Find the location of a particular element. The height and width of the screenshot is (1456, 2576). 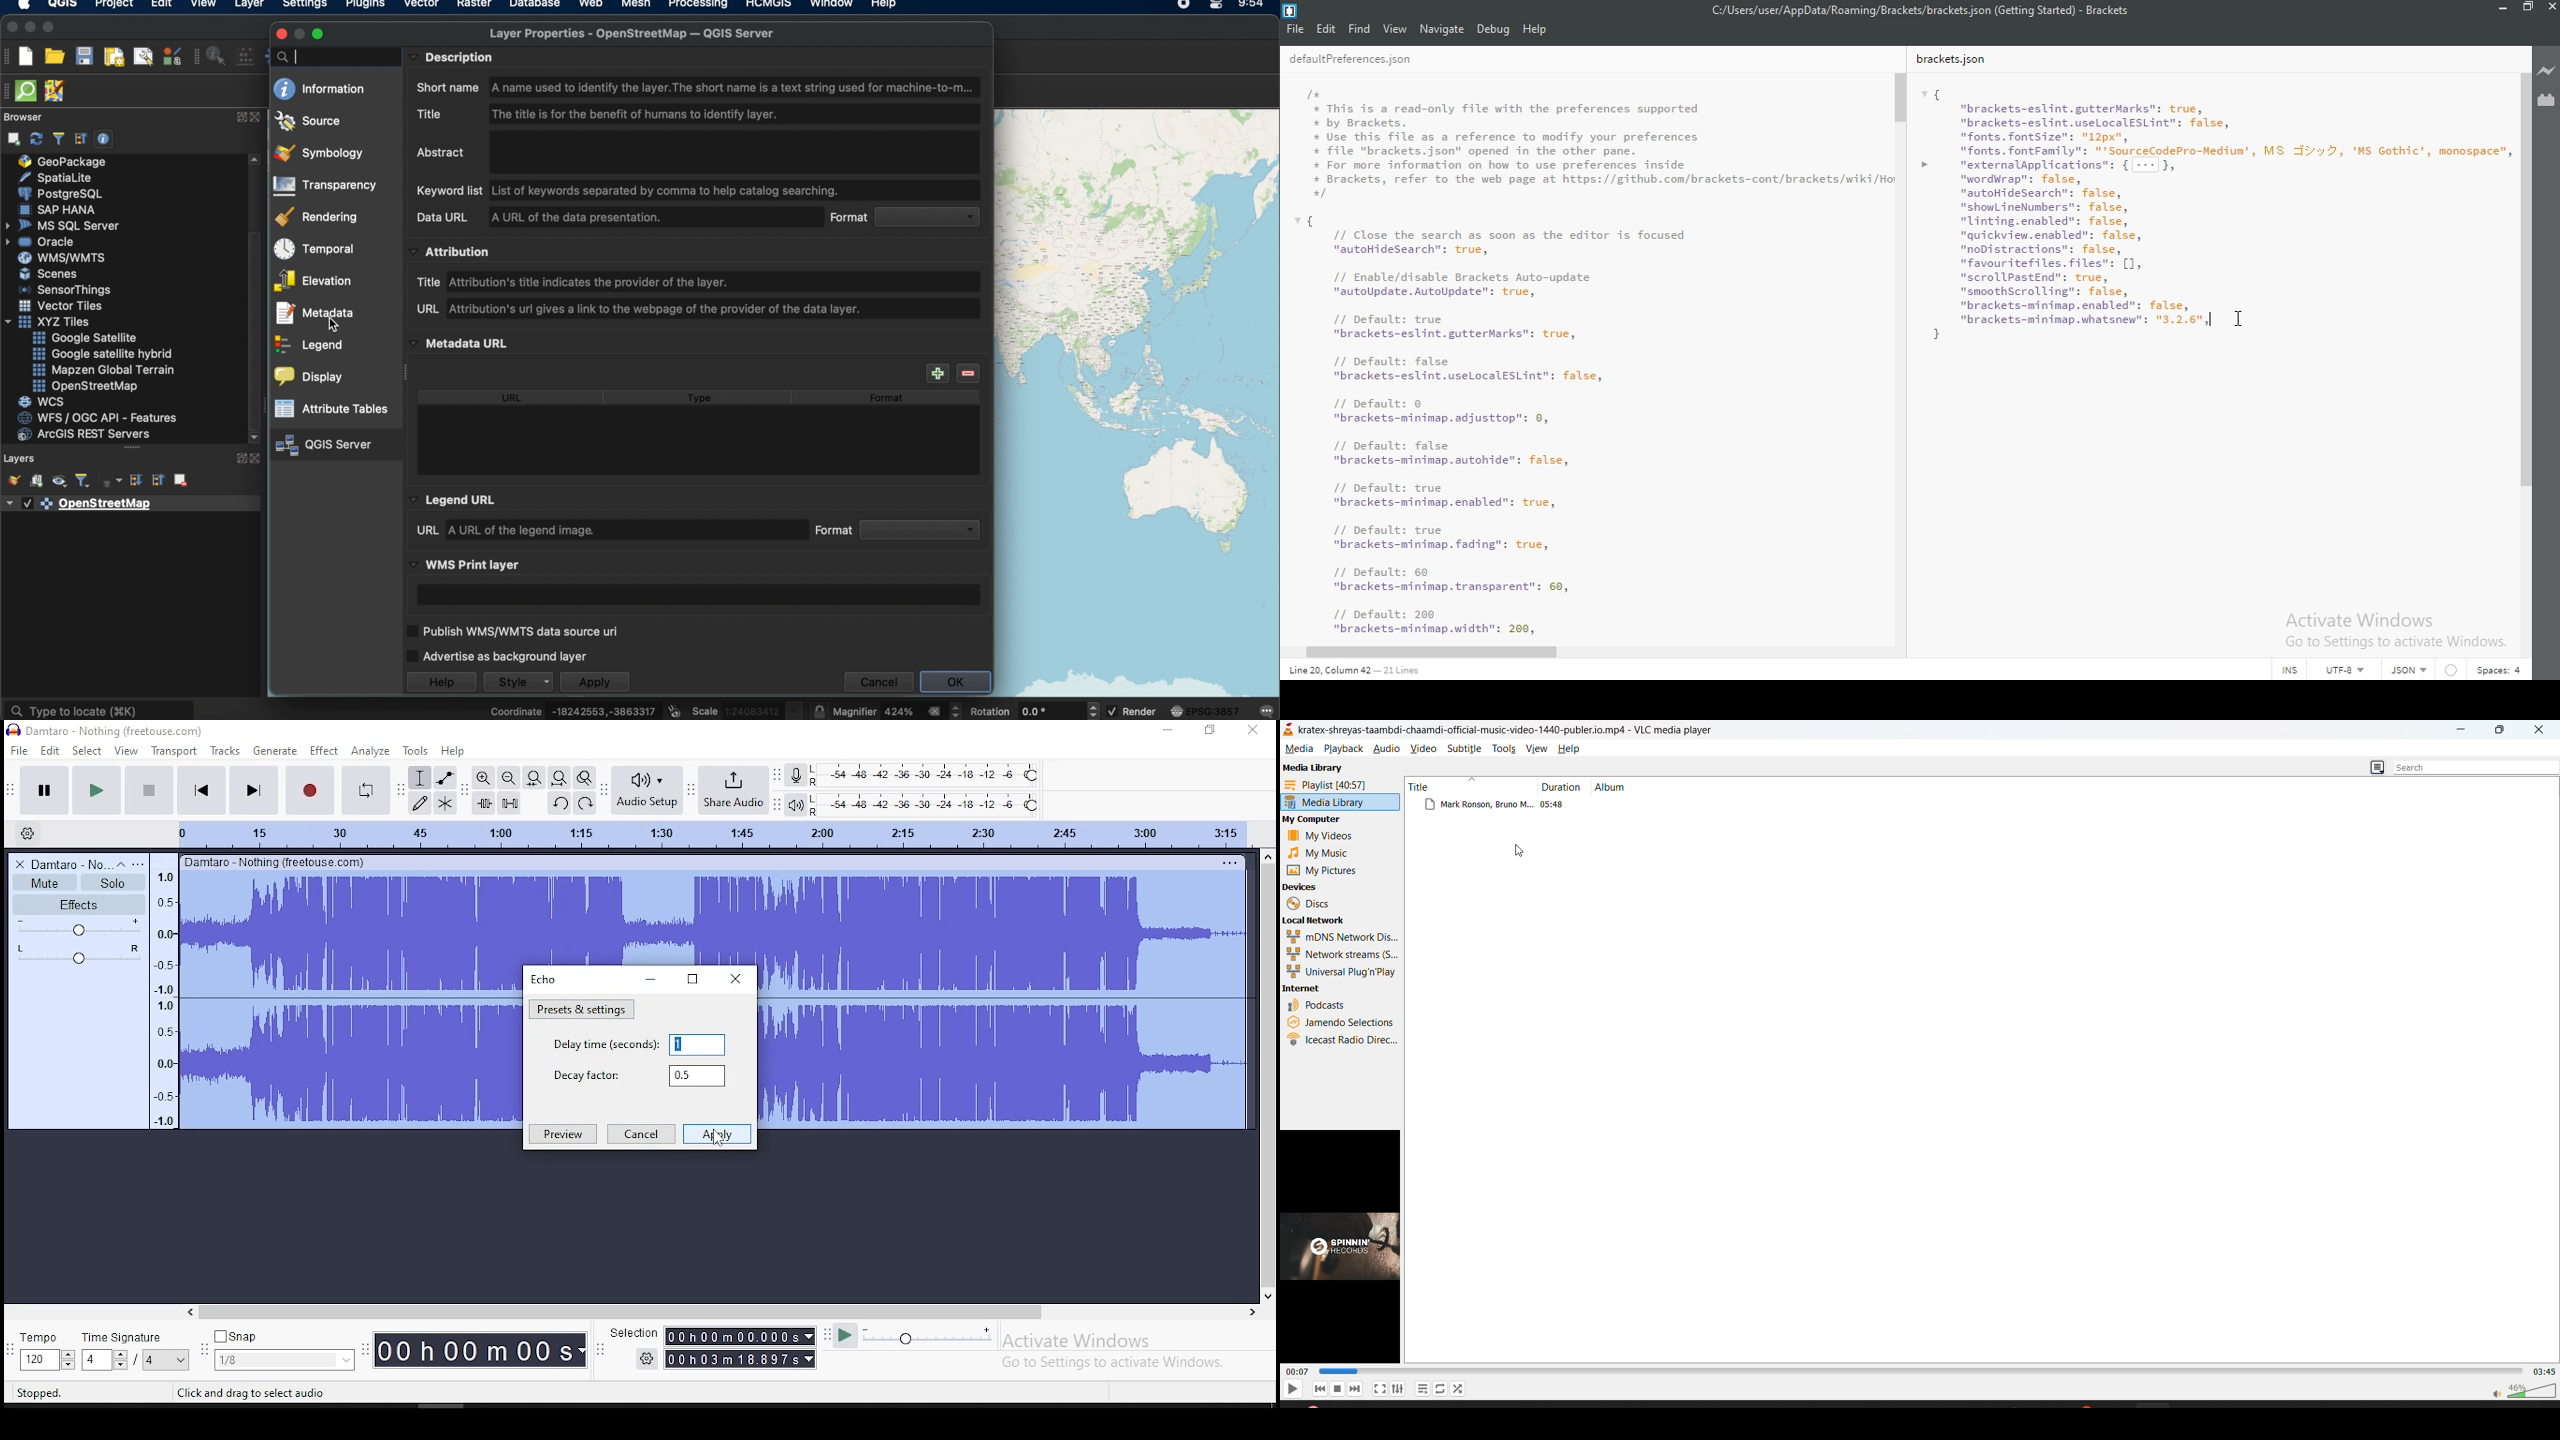

share audio is located at coordinates (734, 790).